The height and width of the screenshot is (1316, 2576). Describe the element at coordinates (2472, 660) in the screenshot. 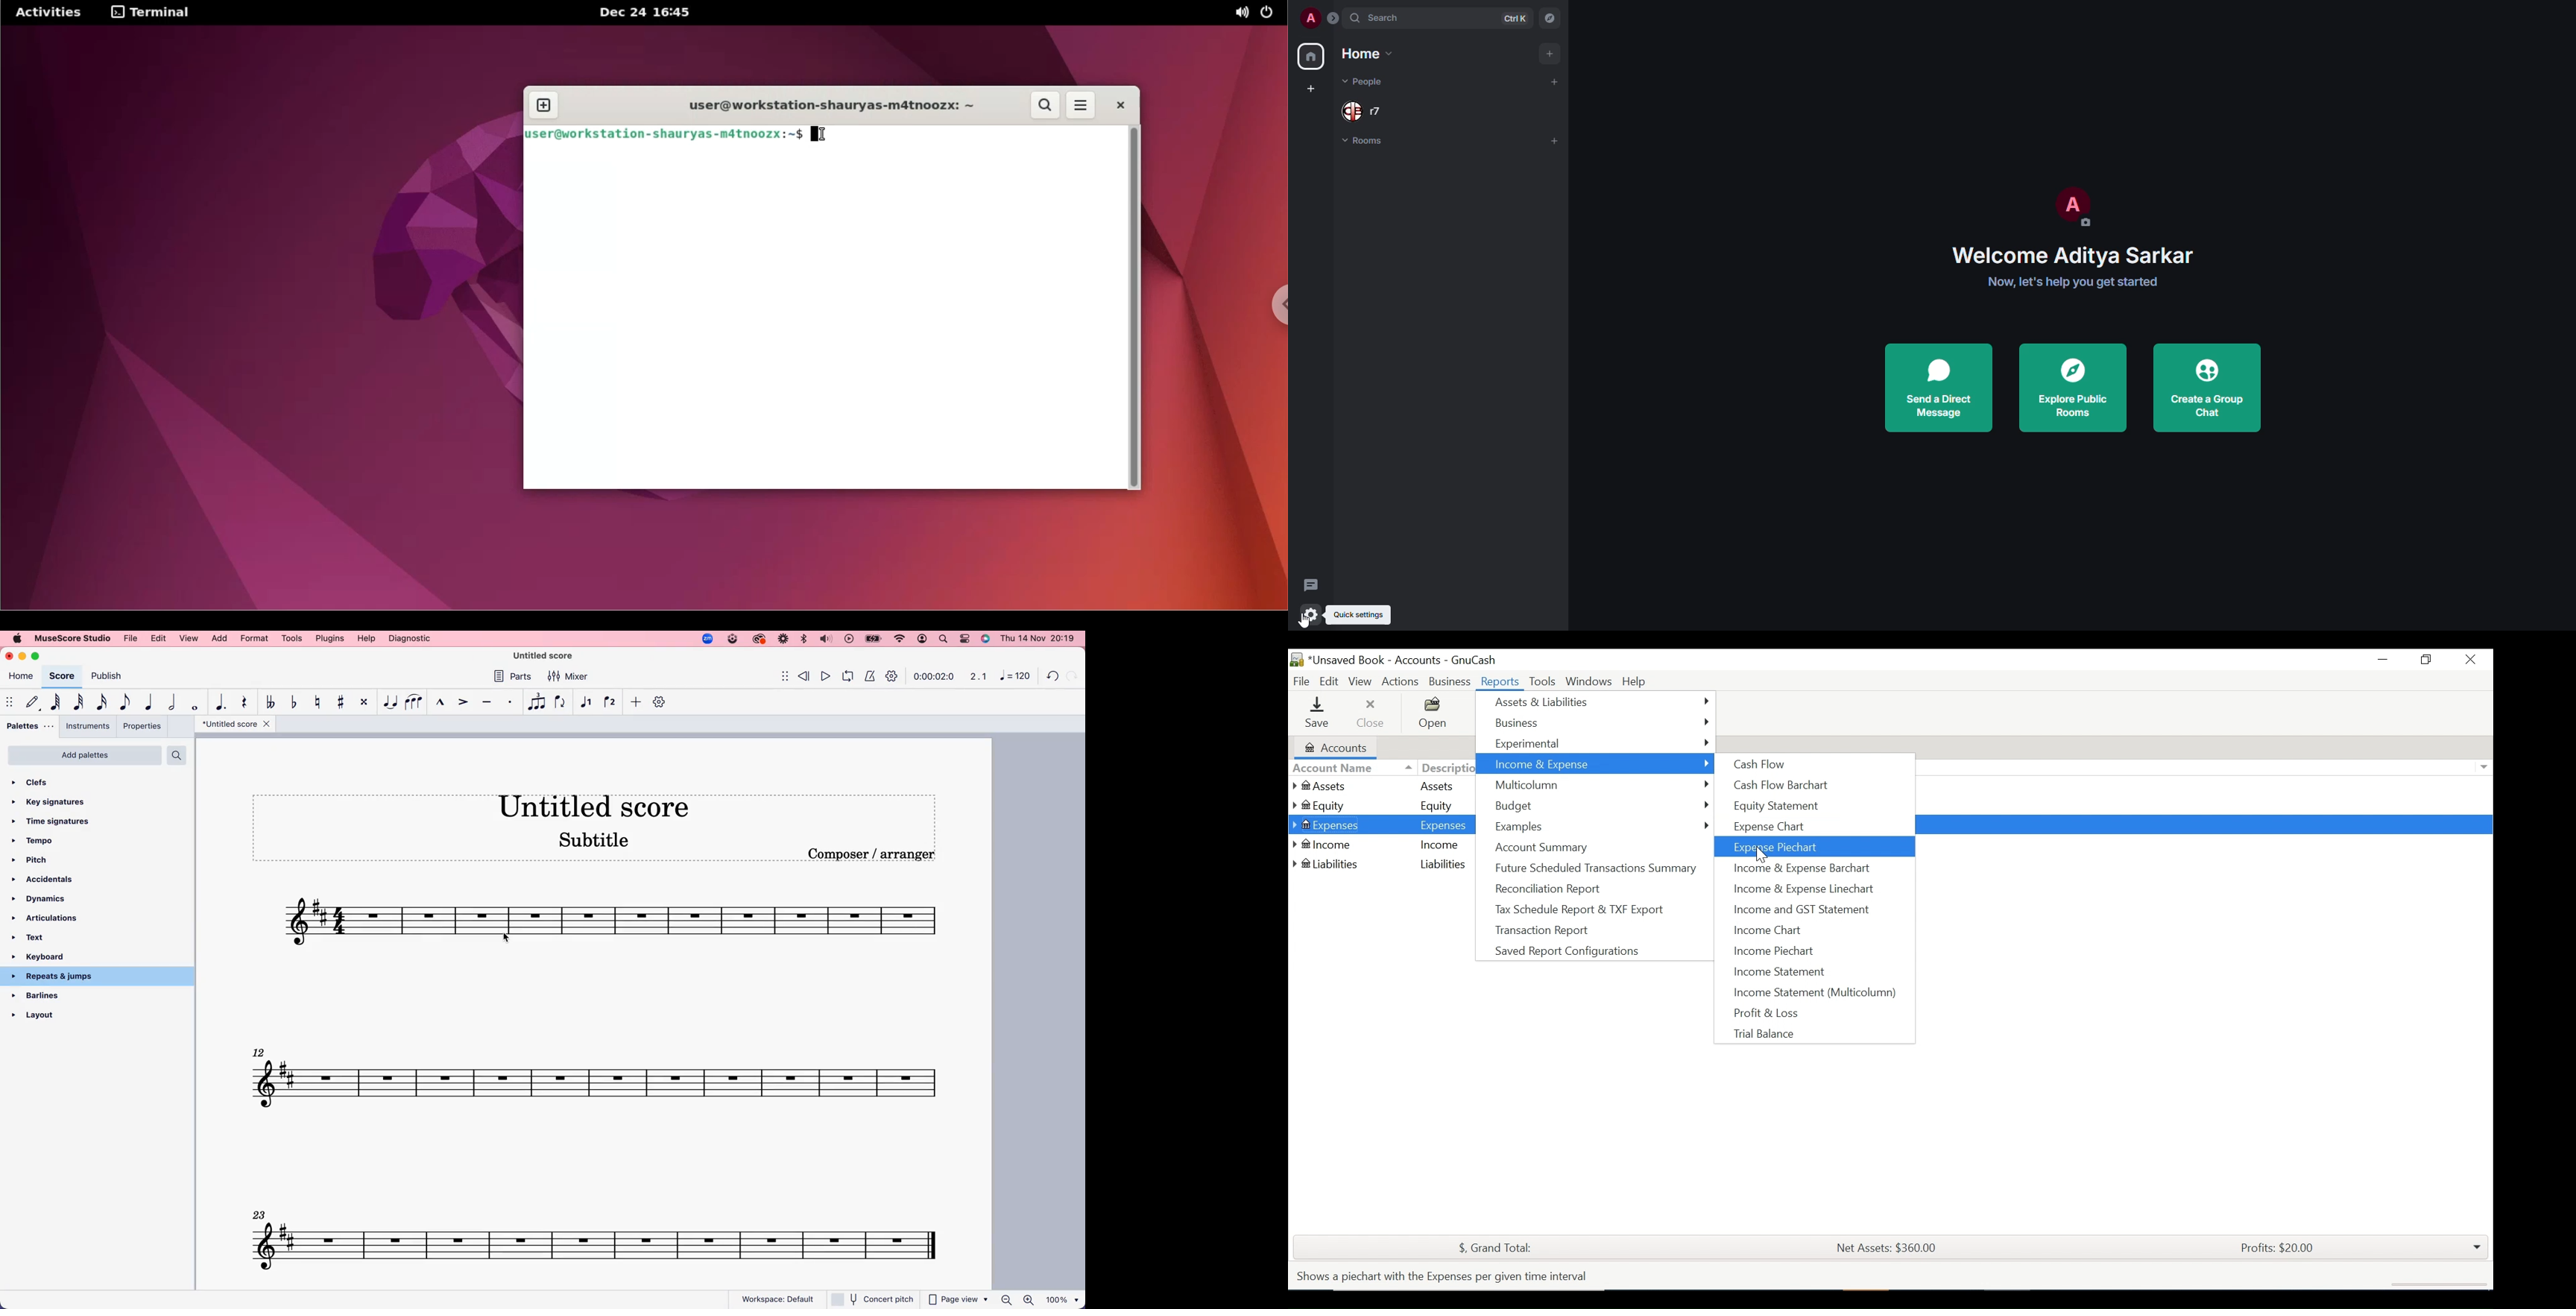

I see `Close` at that location.